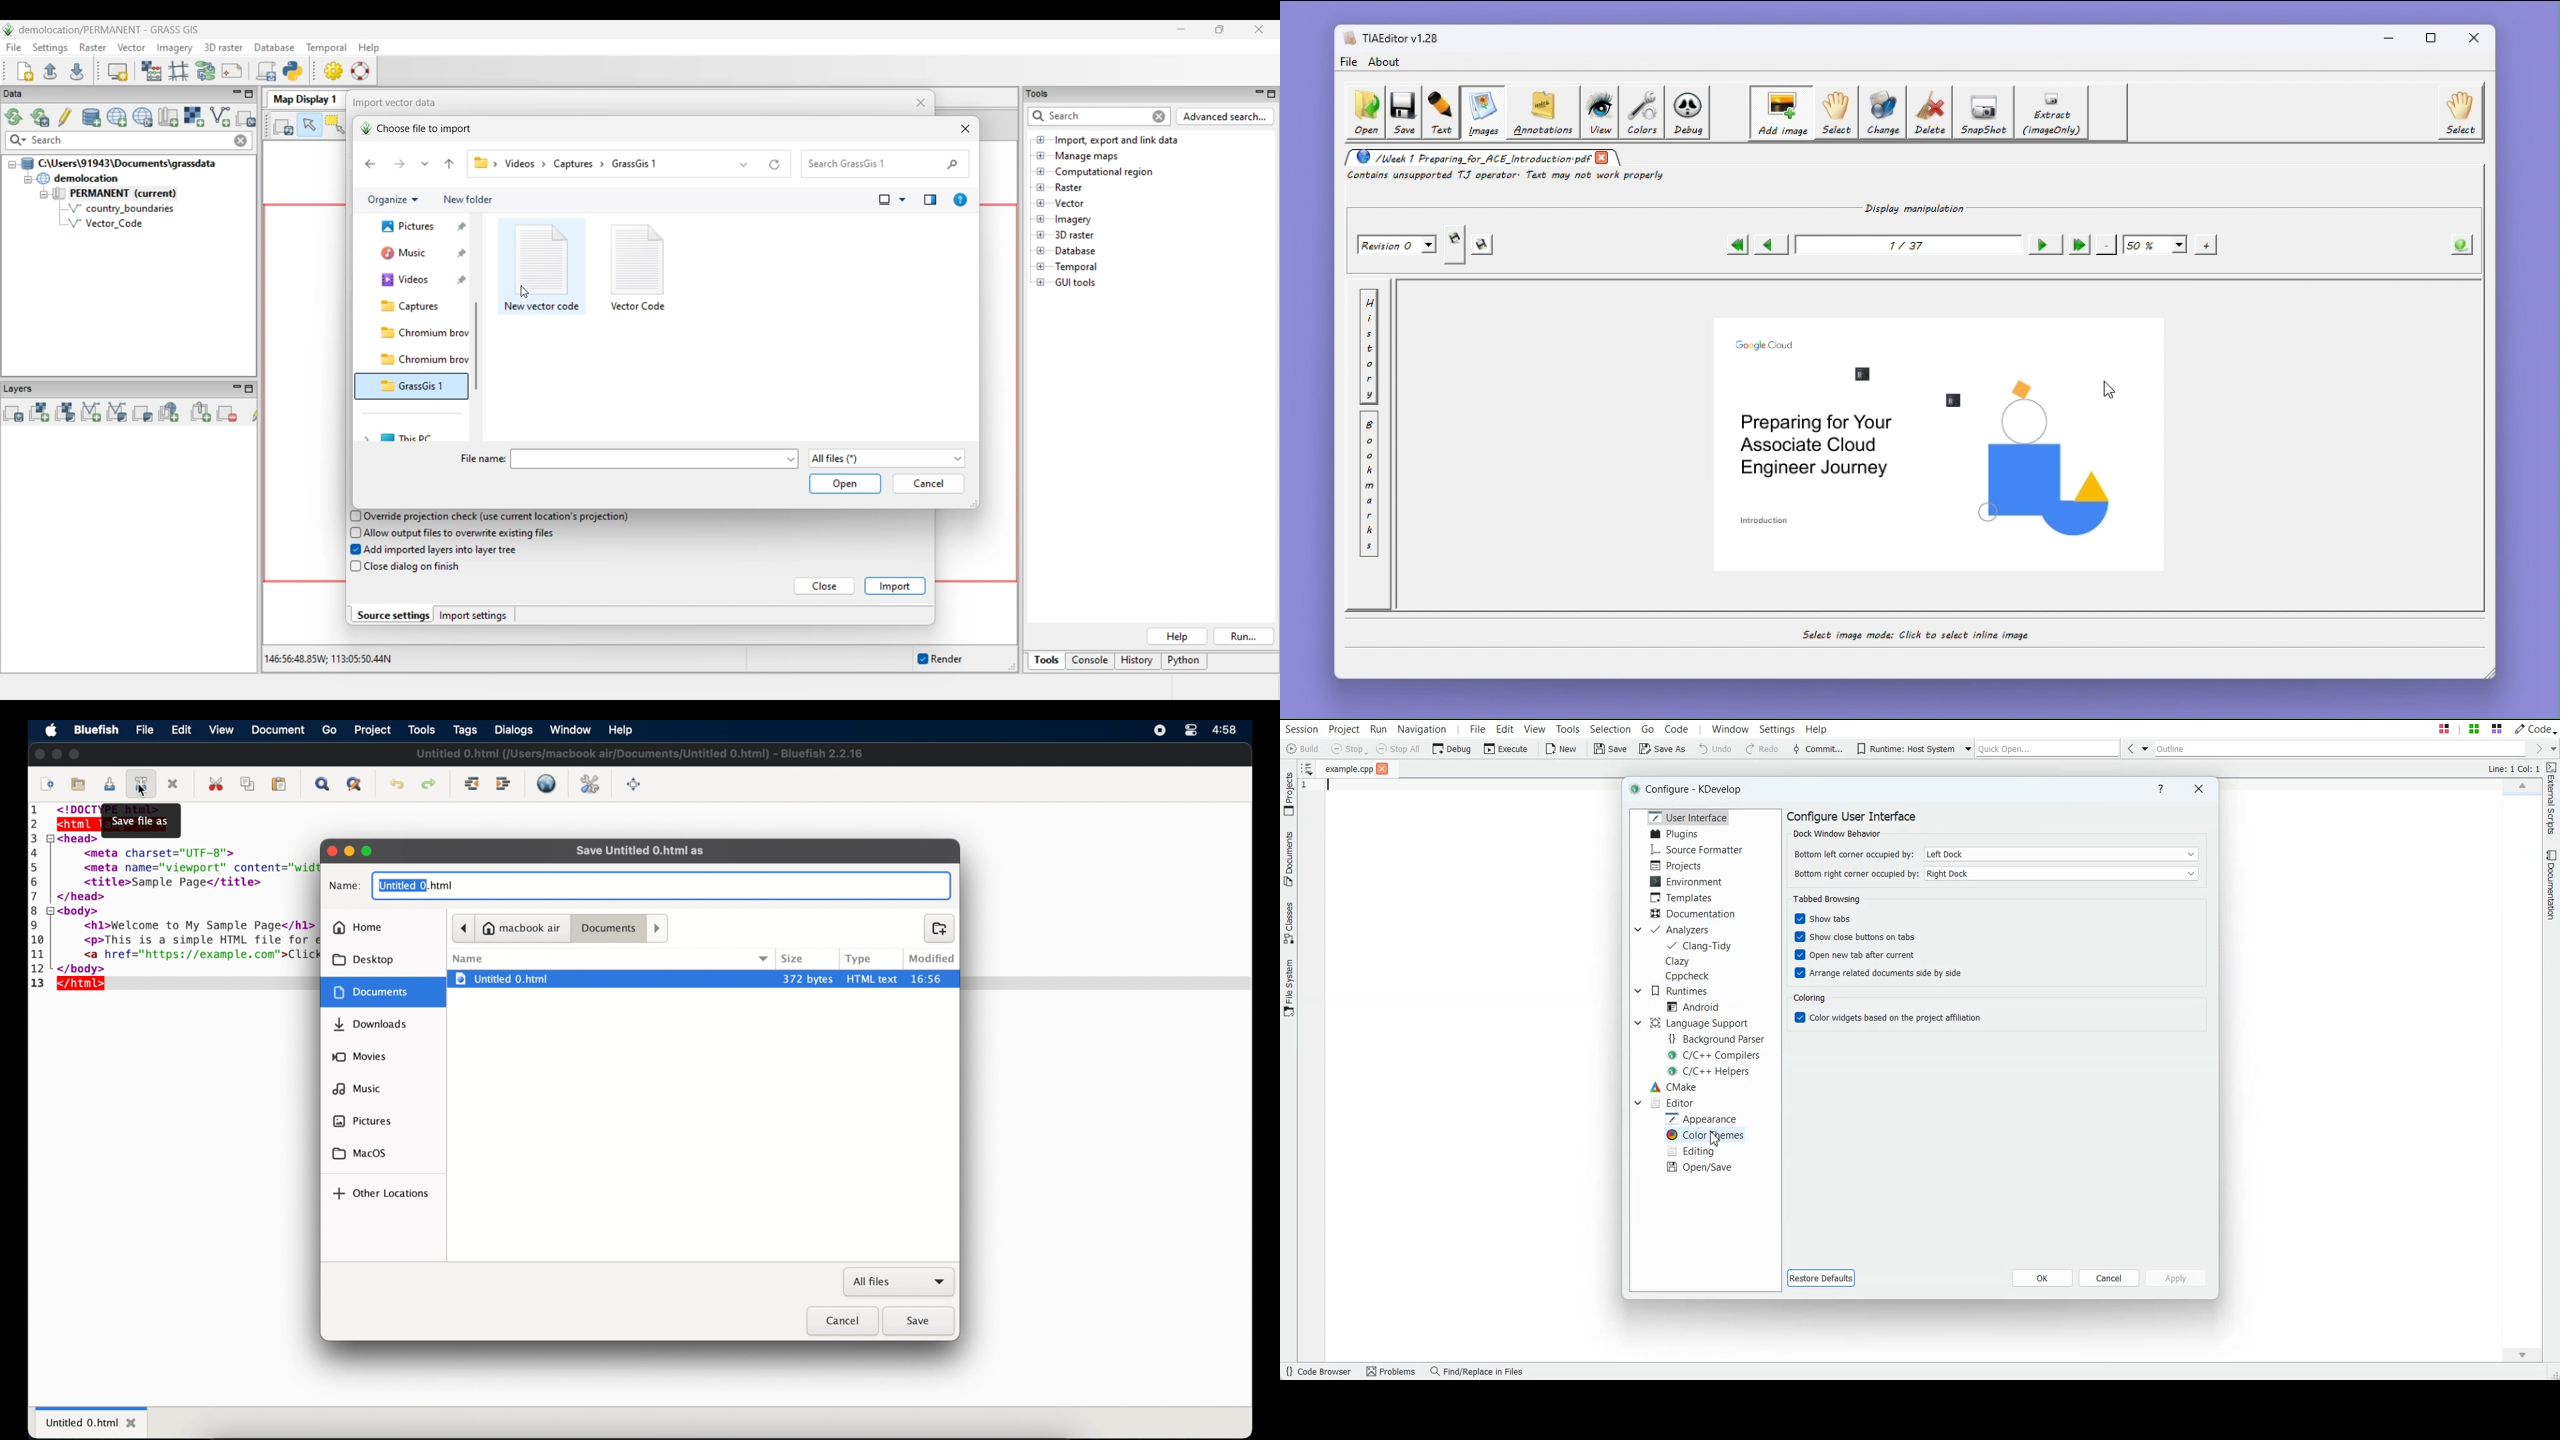  What do you see at coordinates (330, 730) in the screenshot?
I see `go` at bounding box center [330, 730].